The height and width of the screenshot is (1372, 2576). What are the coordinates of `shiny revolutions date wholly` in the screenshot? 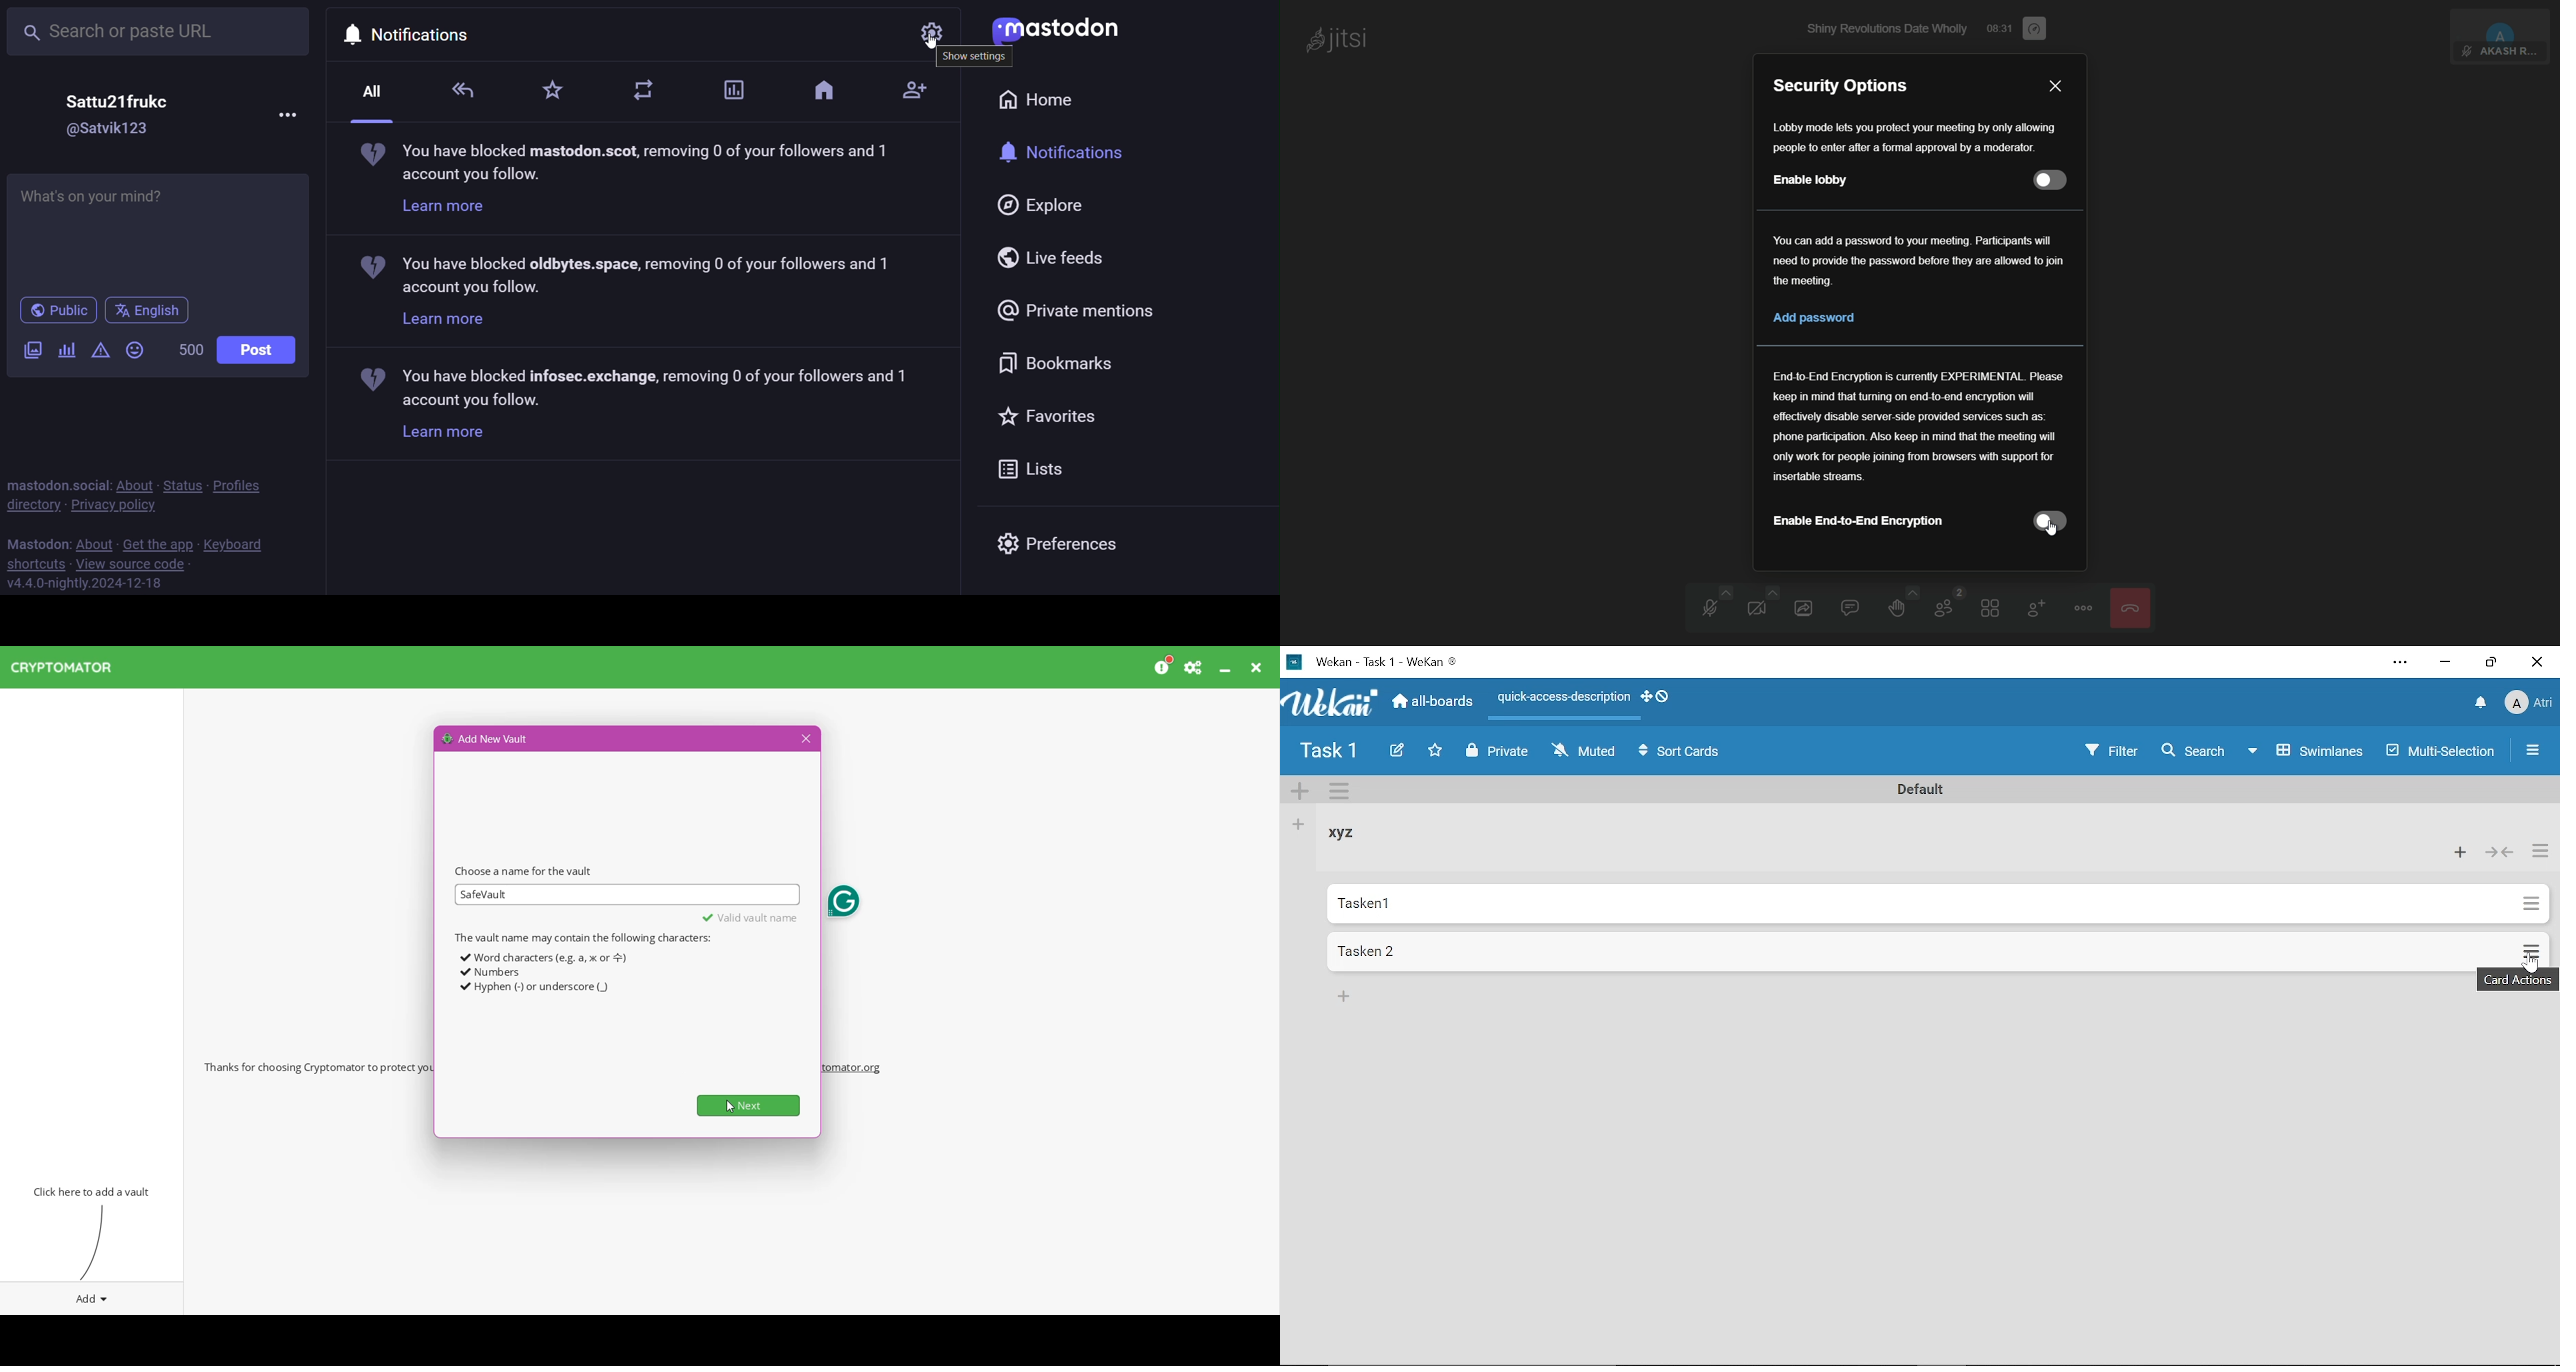 It's located at (1890, 30).